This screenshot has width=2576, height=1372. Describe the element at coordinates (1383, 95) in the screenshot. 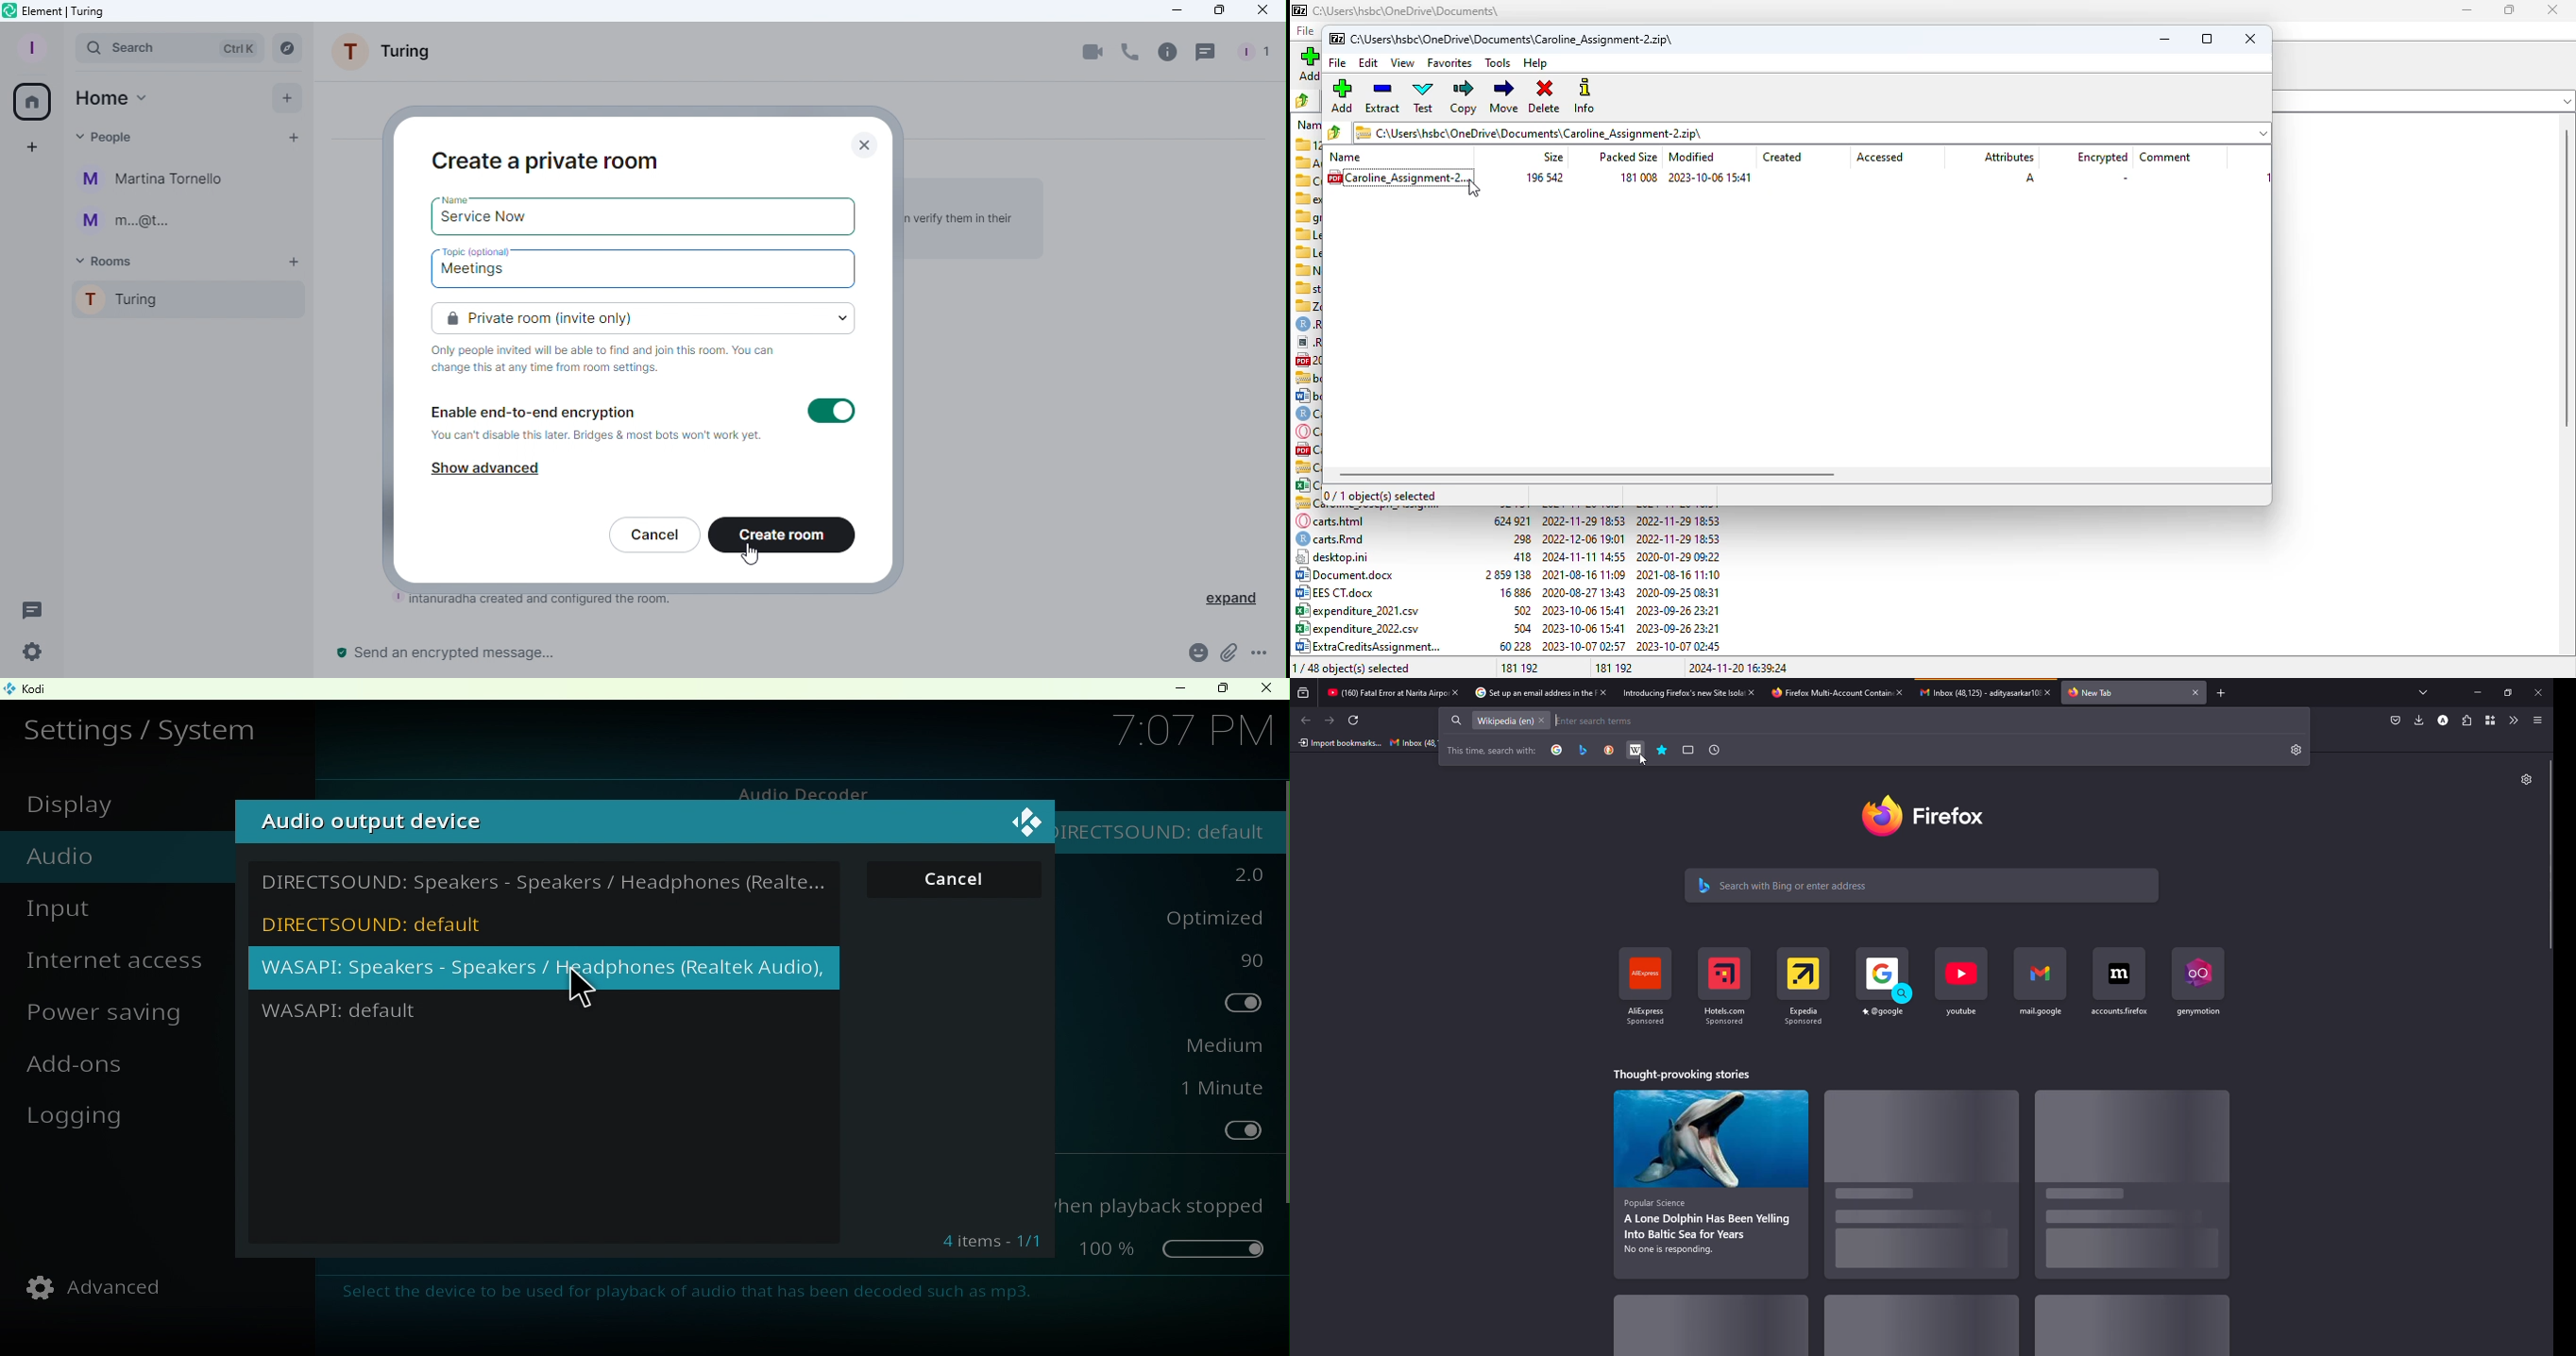

I see `extract` at that location.